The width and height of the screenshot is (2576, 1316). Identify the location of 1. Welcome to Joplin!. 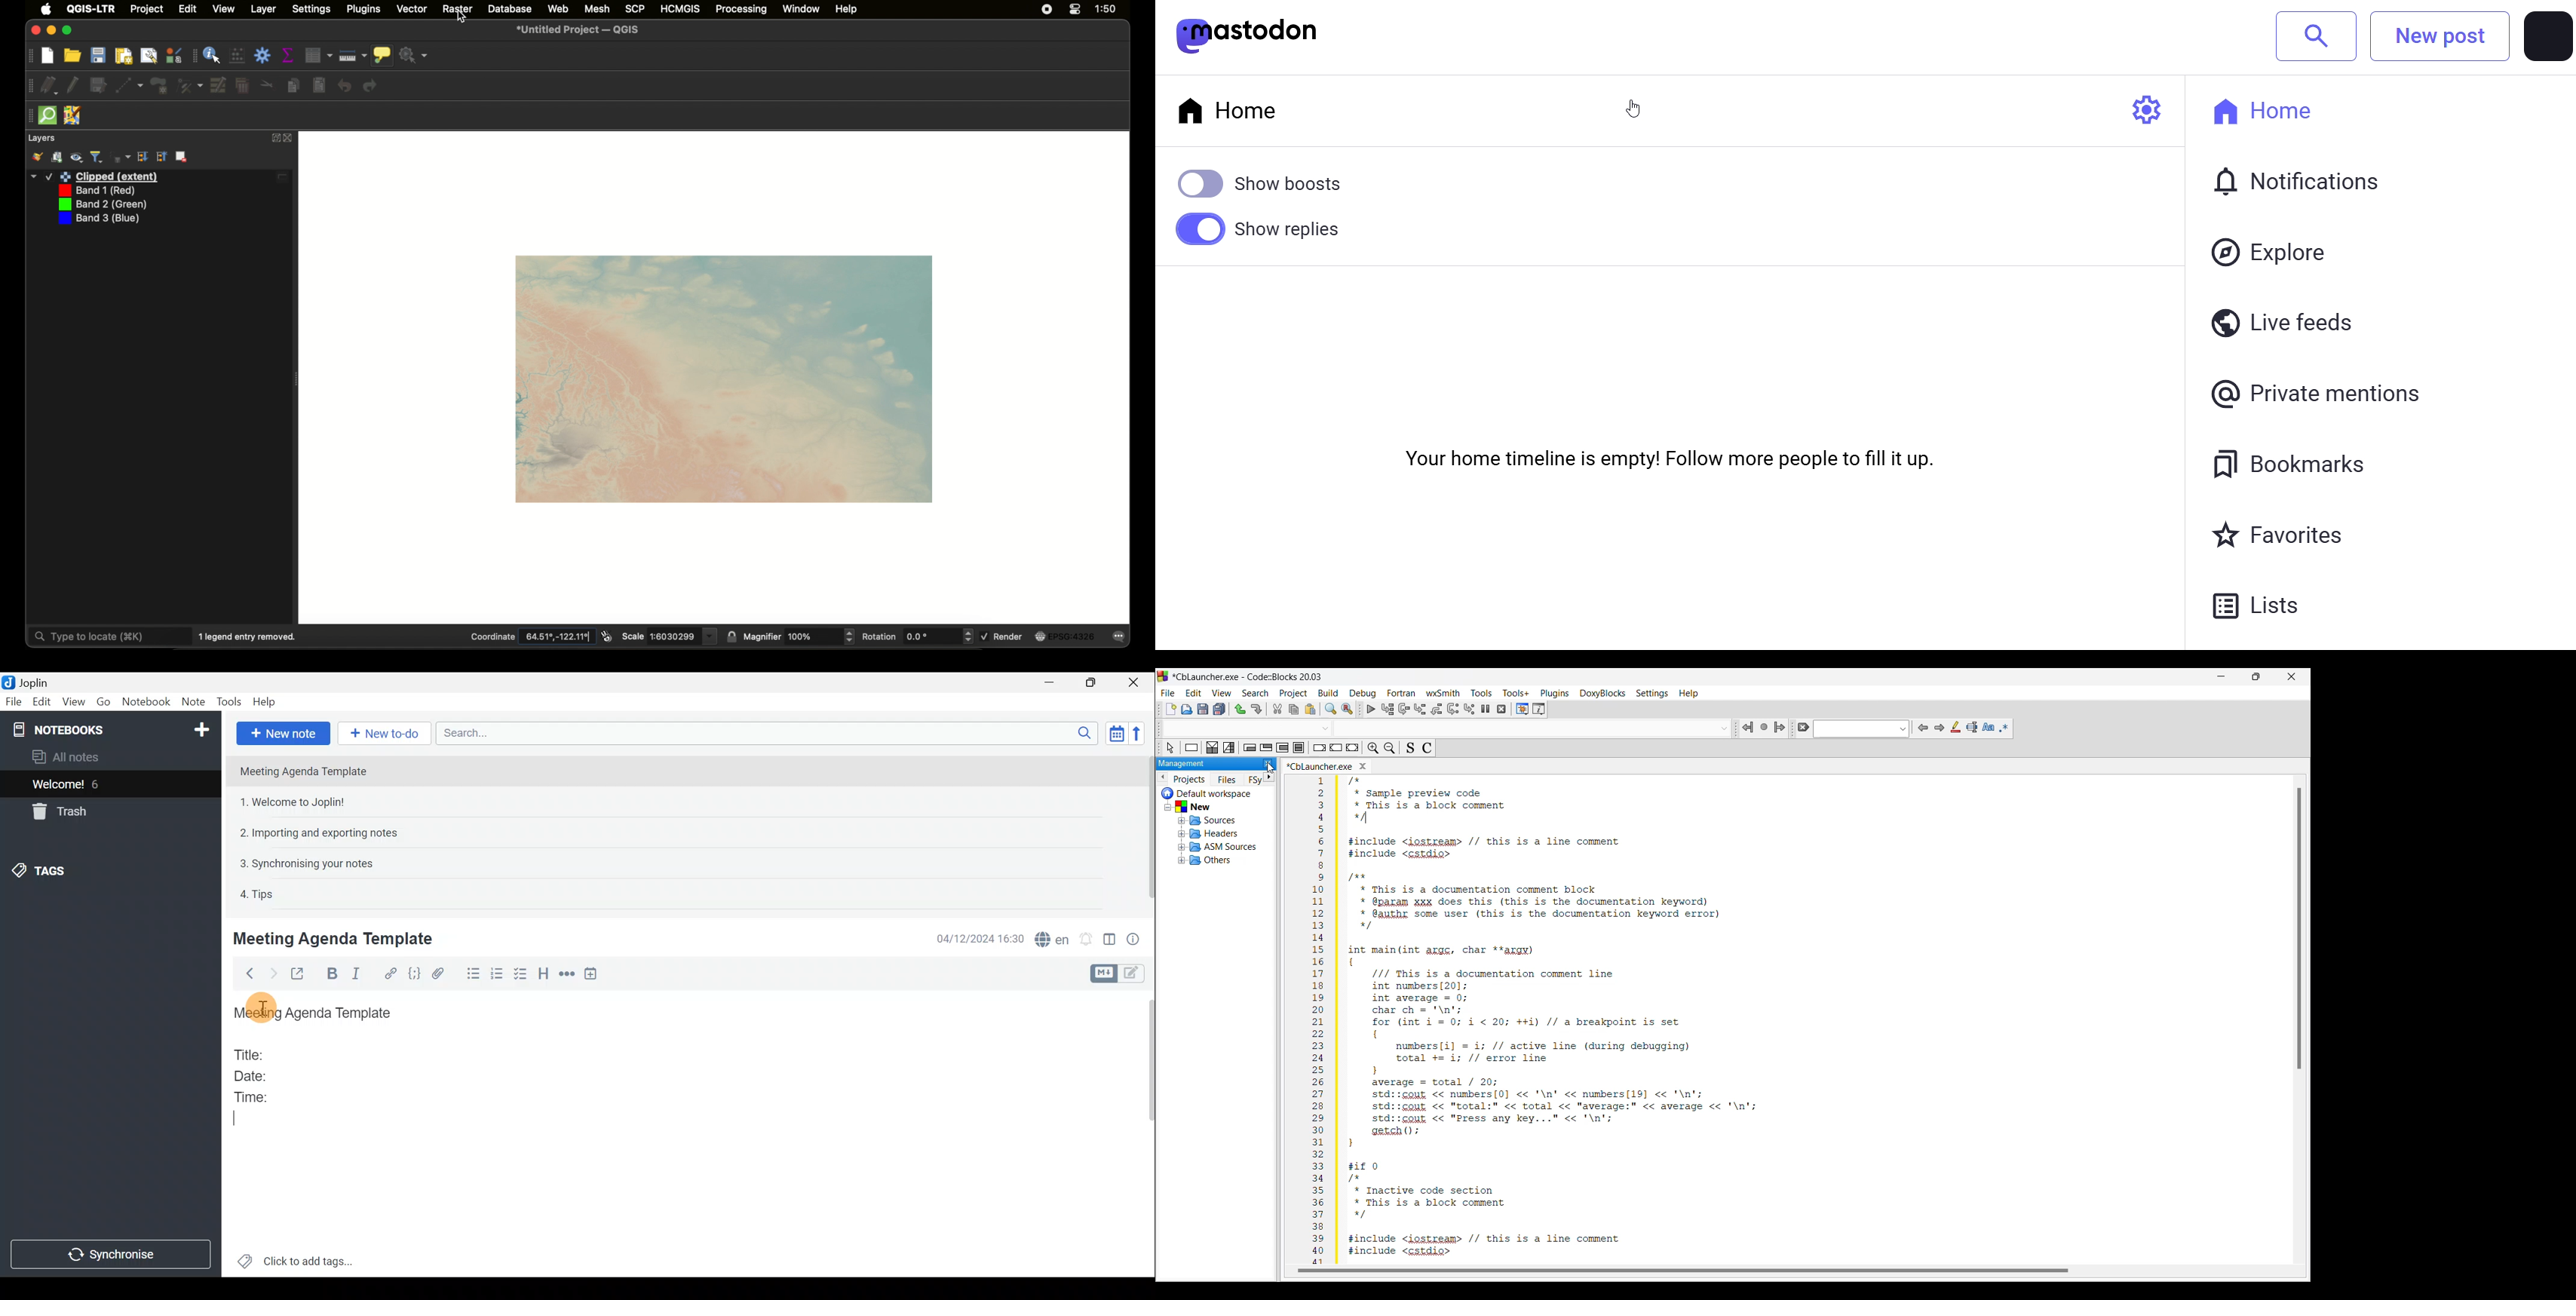
(296, 802).